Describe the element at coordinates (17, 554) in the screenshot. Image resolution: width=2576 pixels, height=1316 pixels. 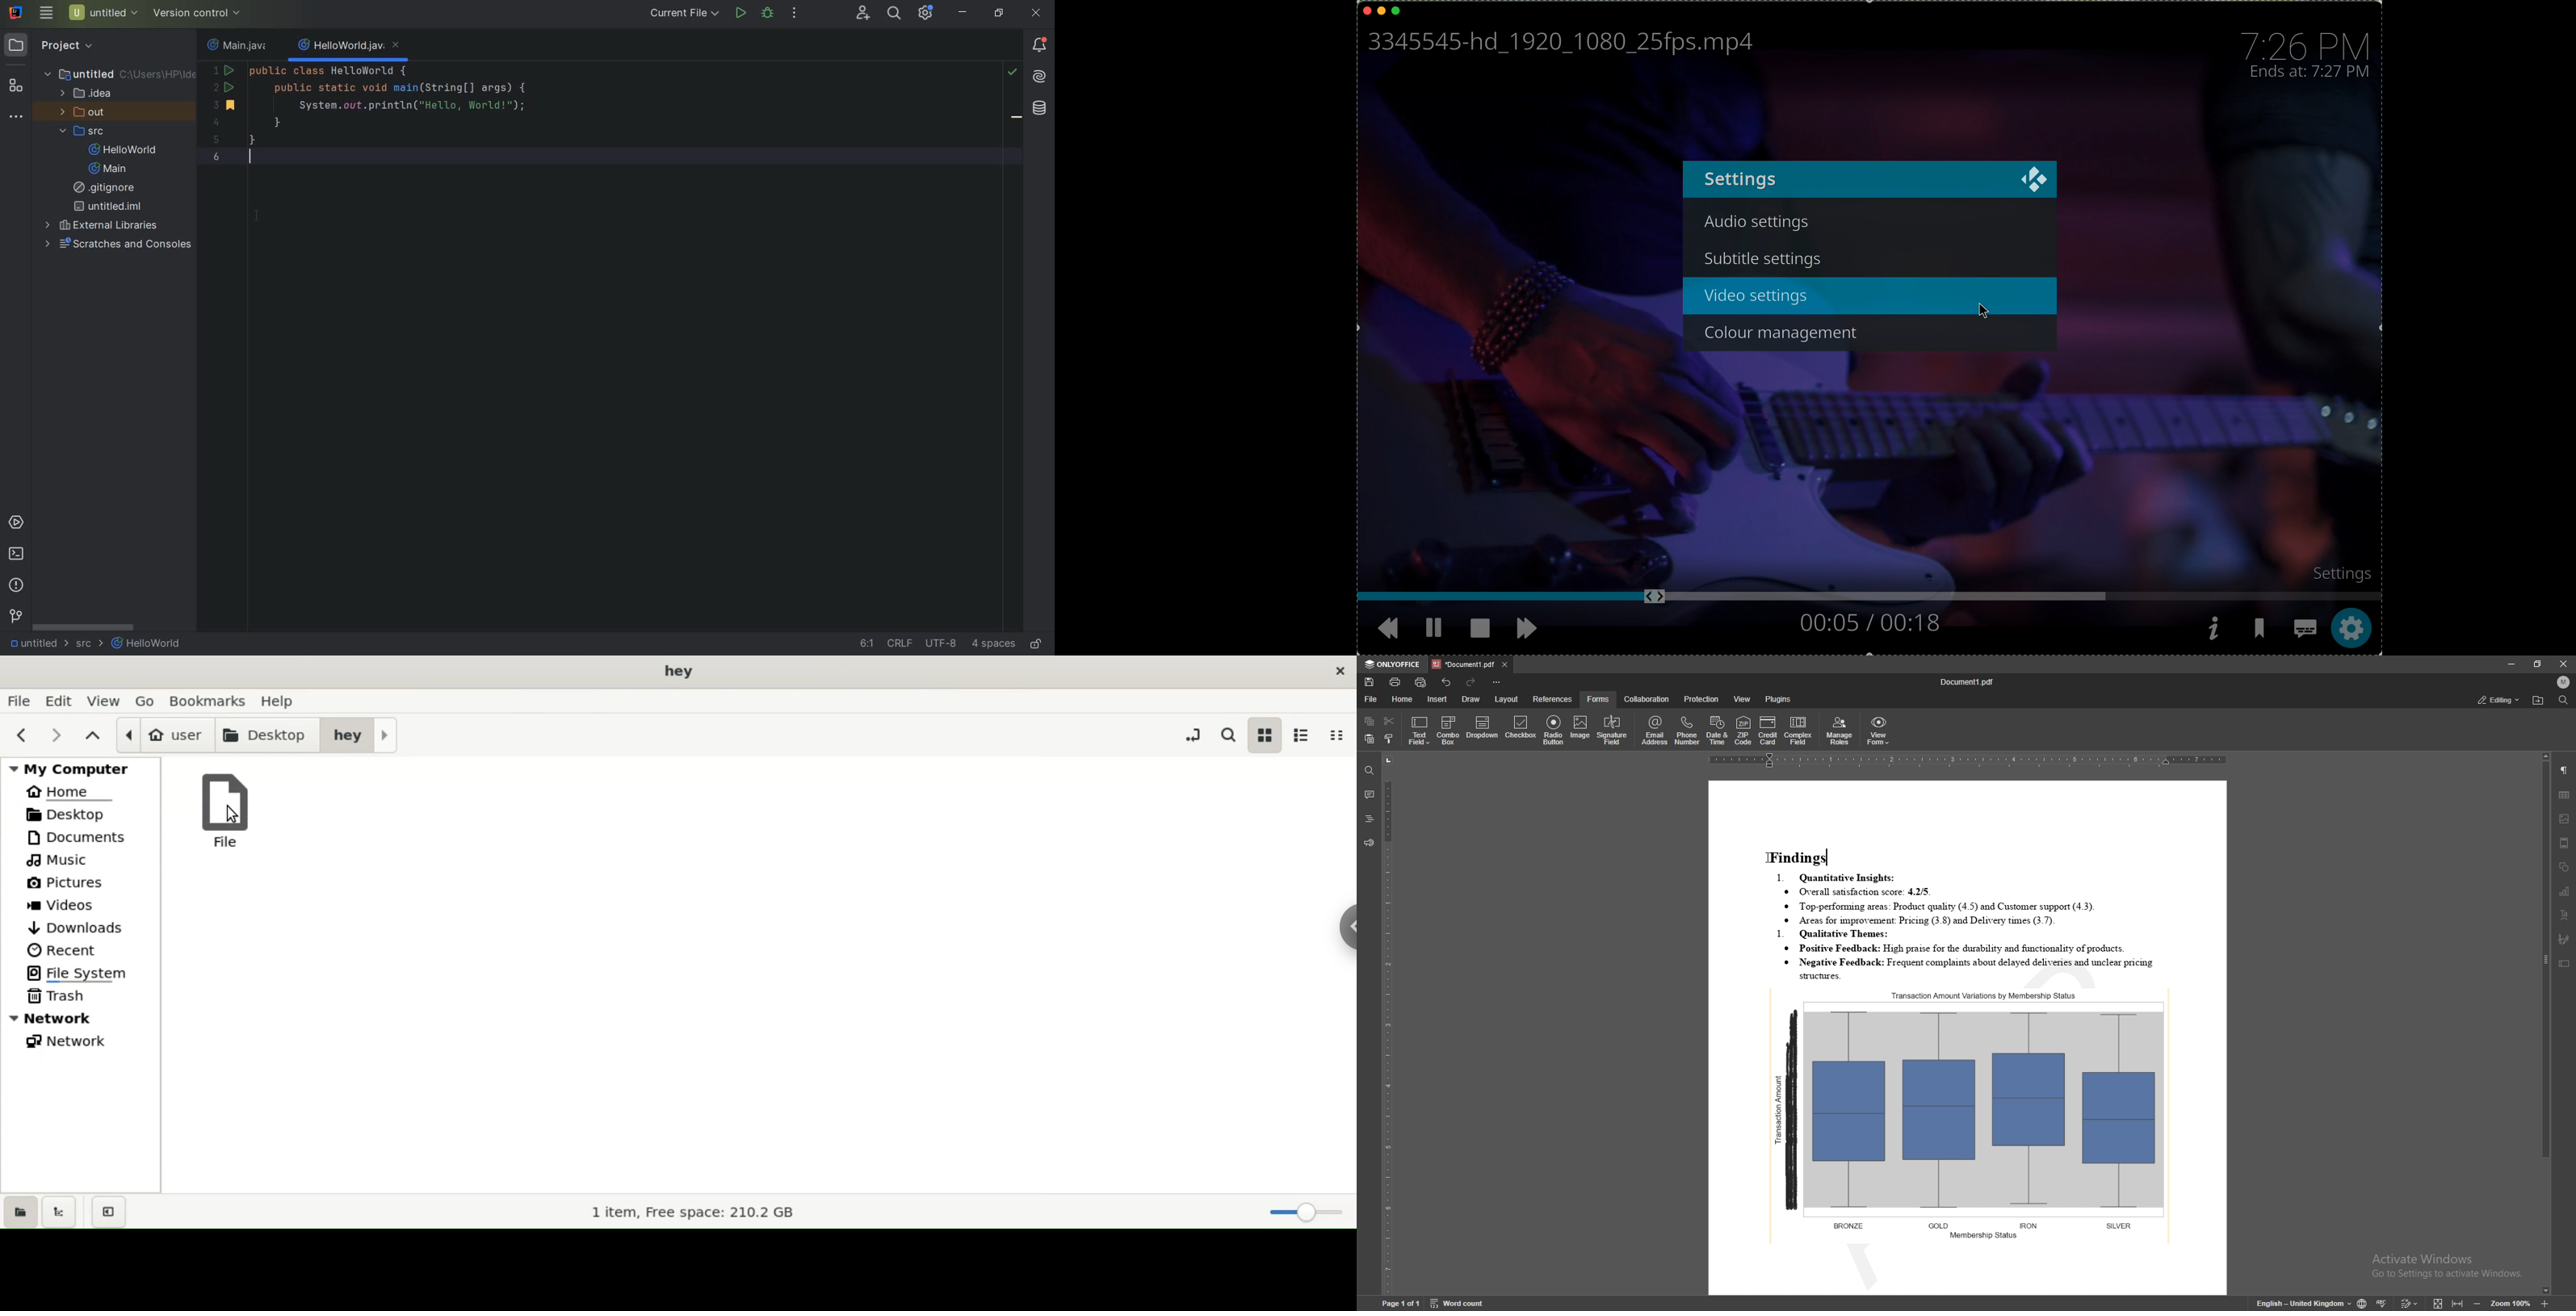
I see `terminal` at that location.